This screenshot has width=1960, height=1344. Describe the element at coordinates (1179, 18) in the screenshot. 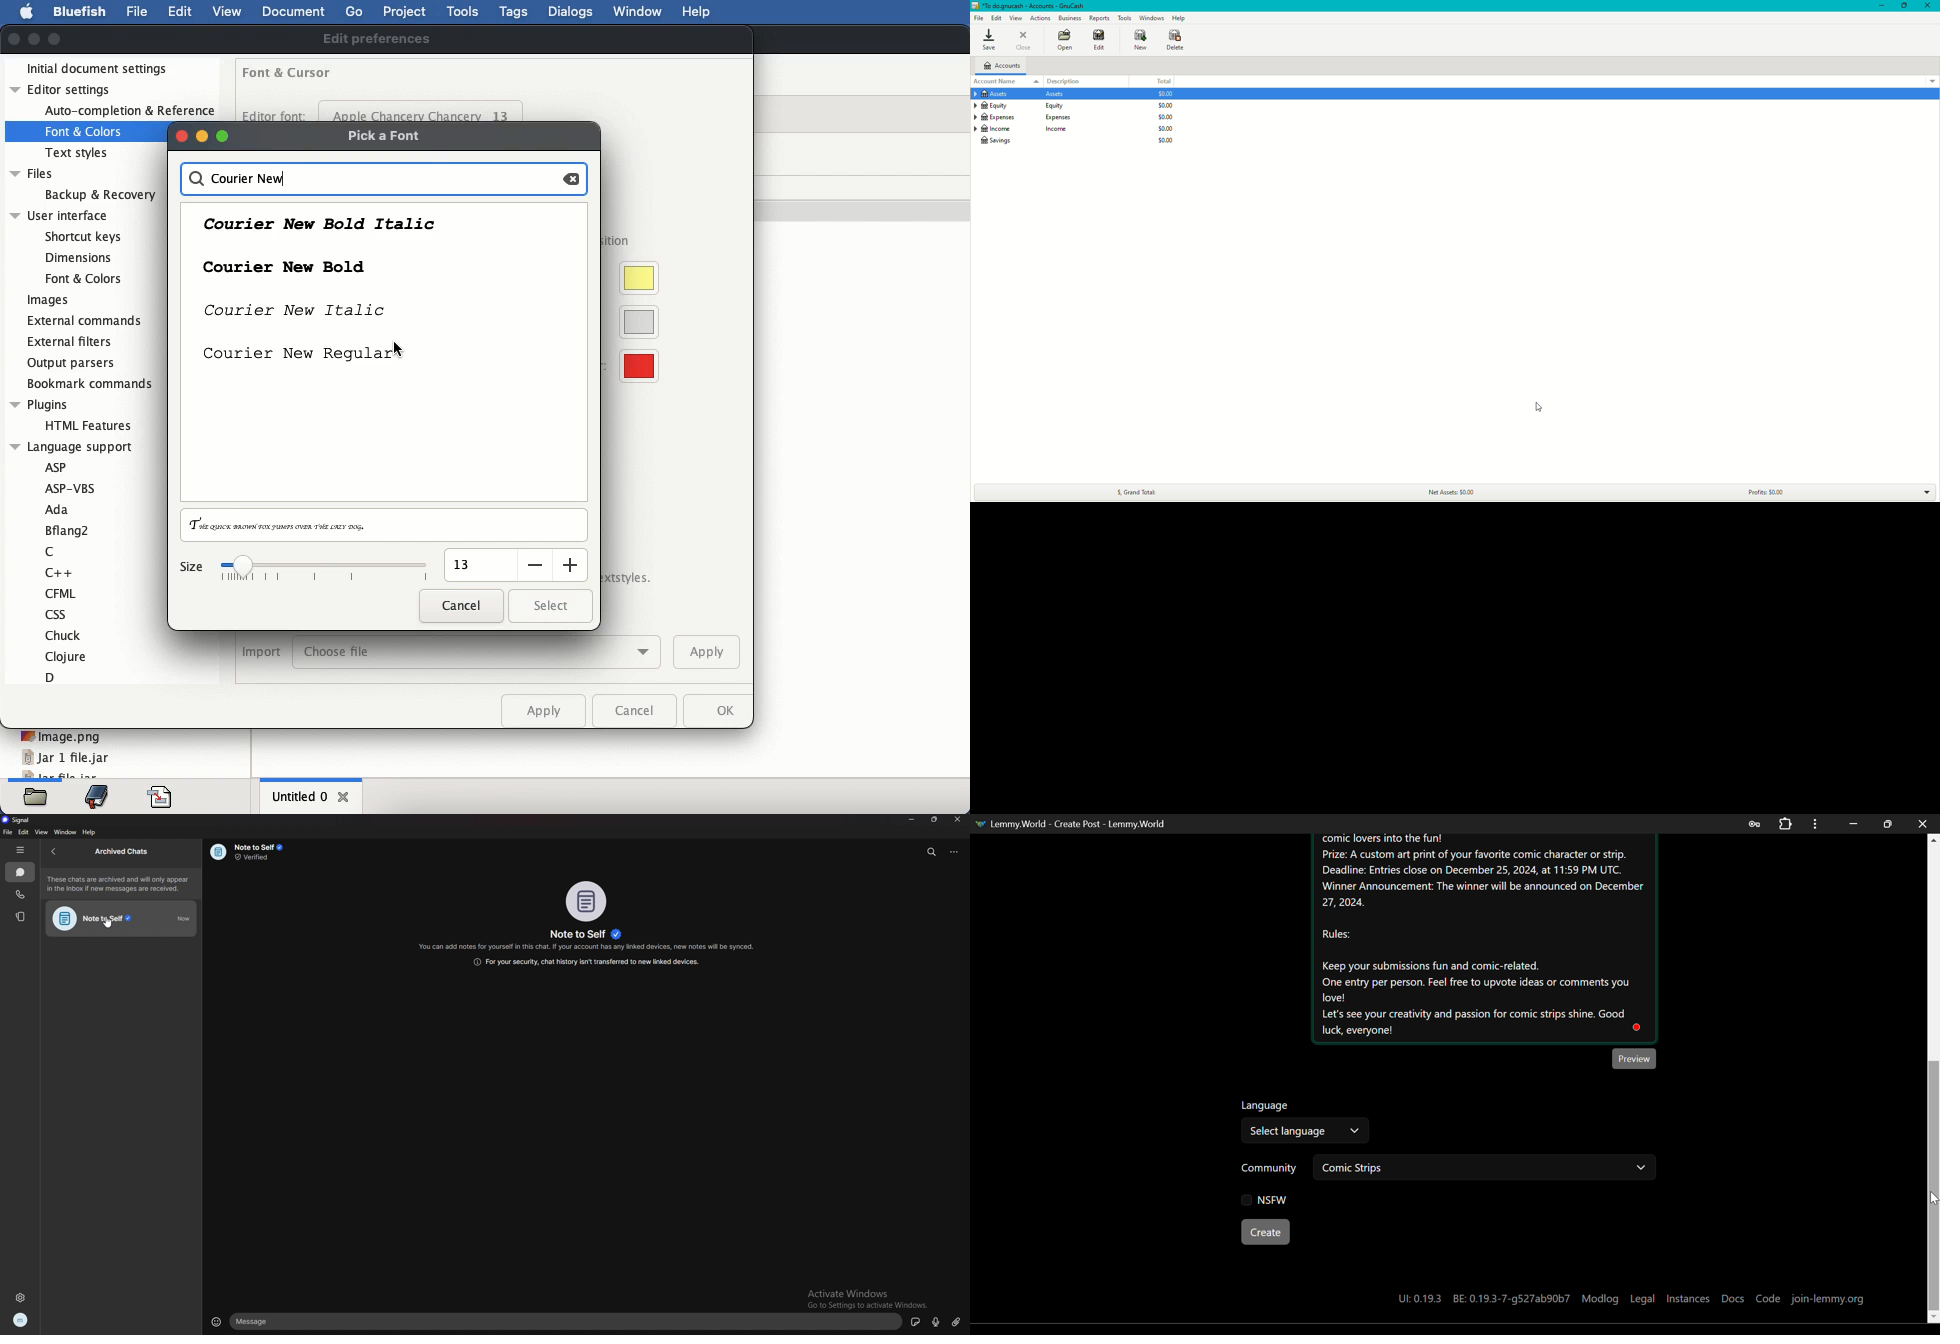

I see `Help` at that location.